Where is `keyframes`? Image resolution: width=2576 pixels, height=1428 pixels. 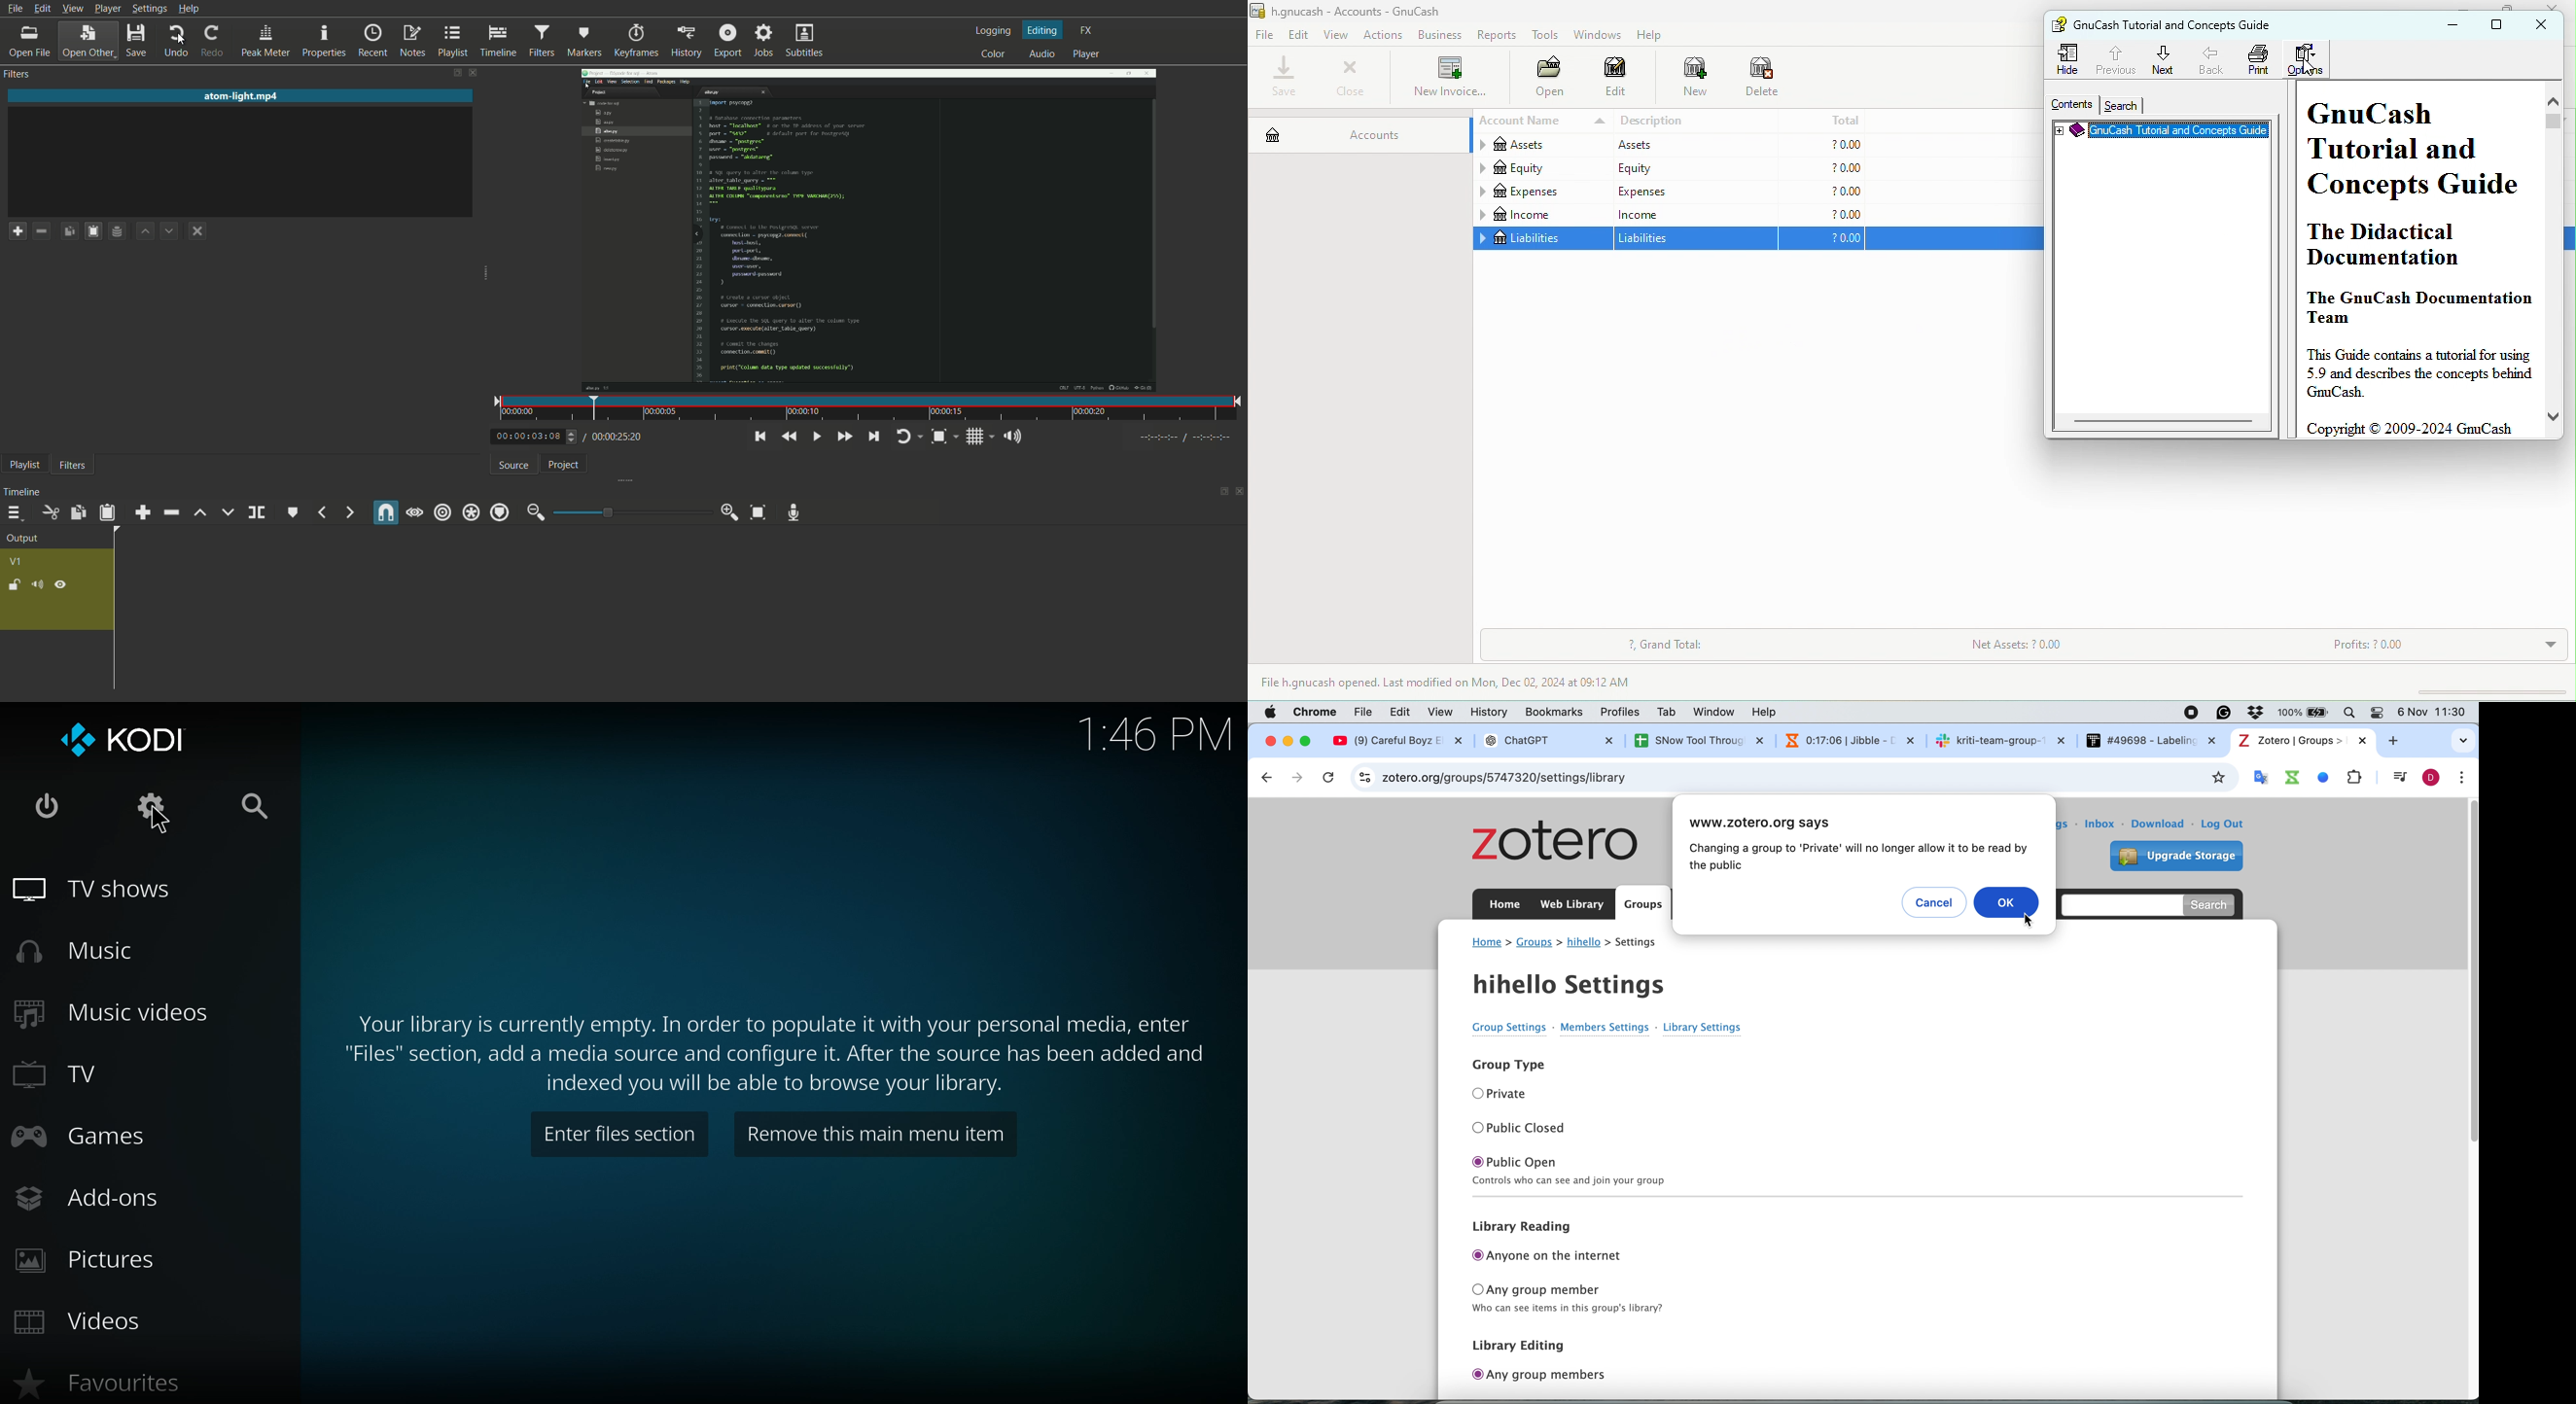
keyframes is located at coordinates (637, 40).